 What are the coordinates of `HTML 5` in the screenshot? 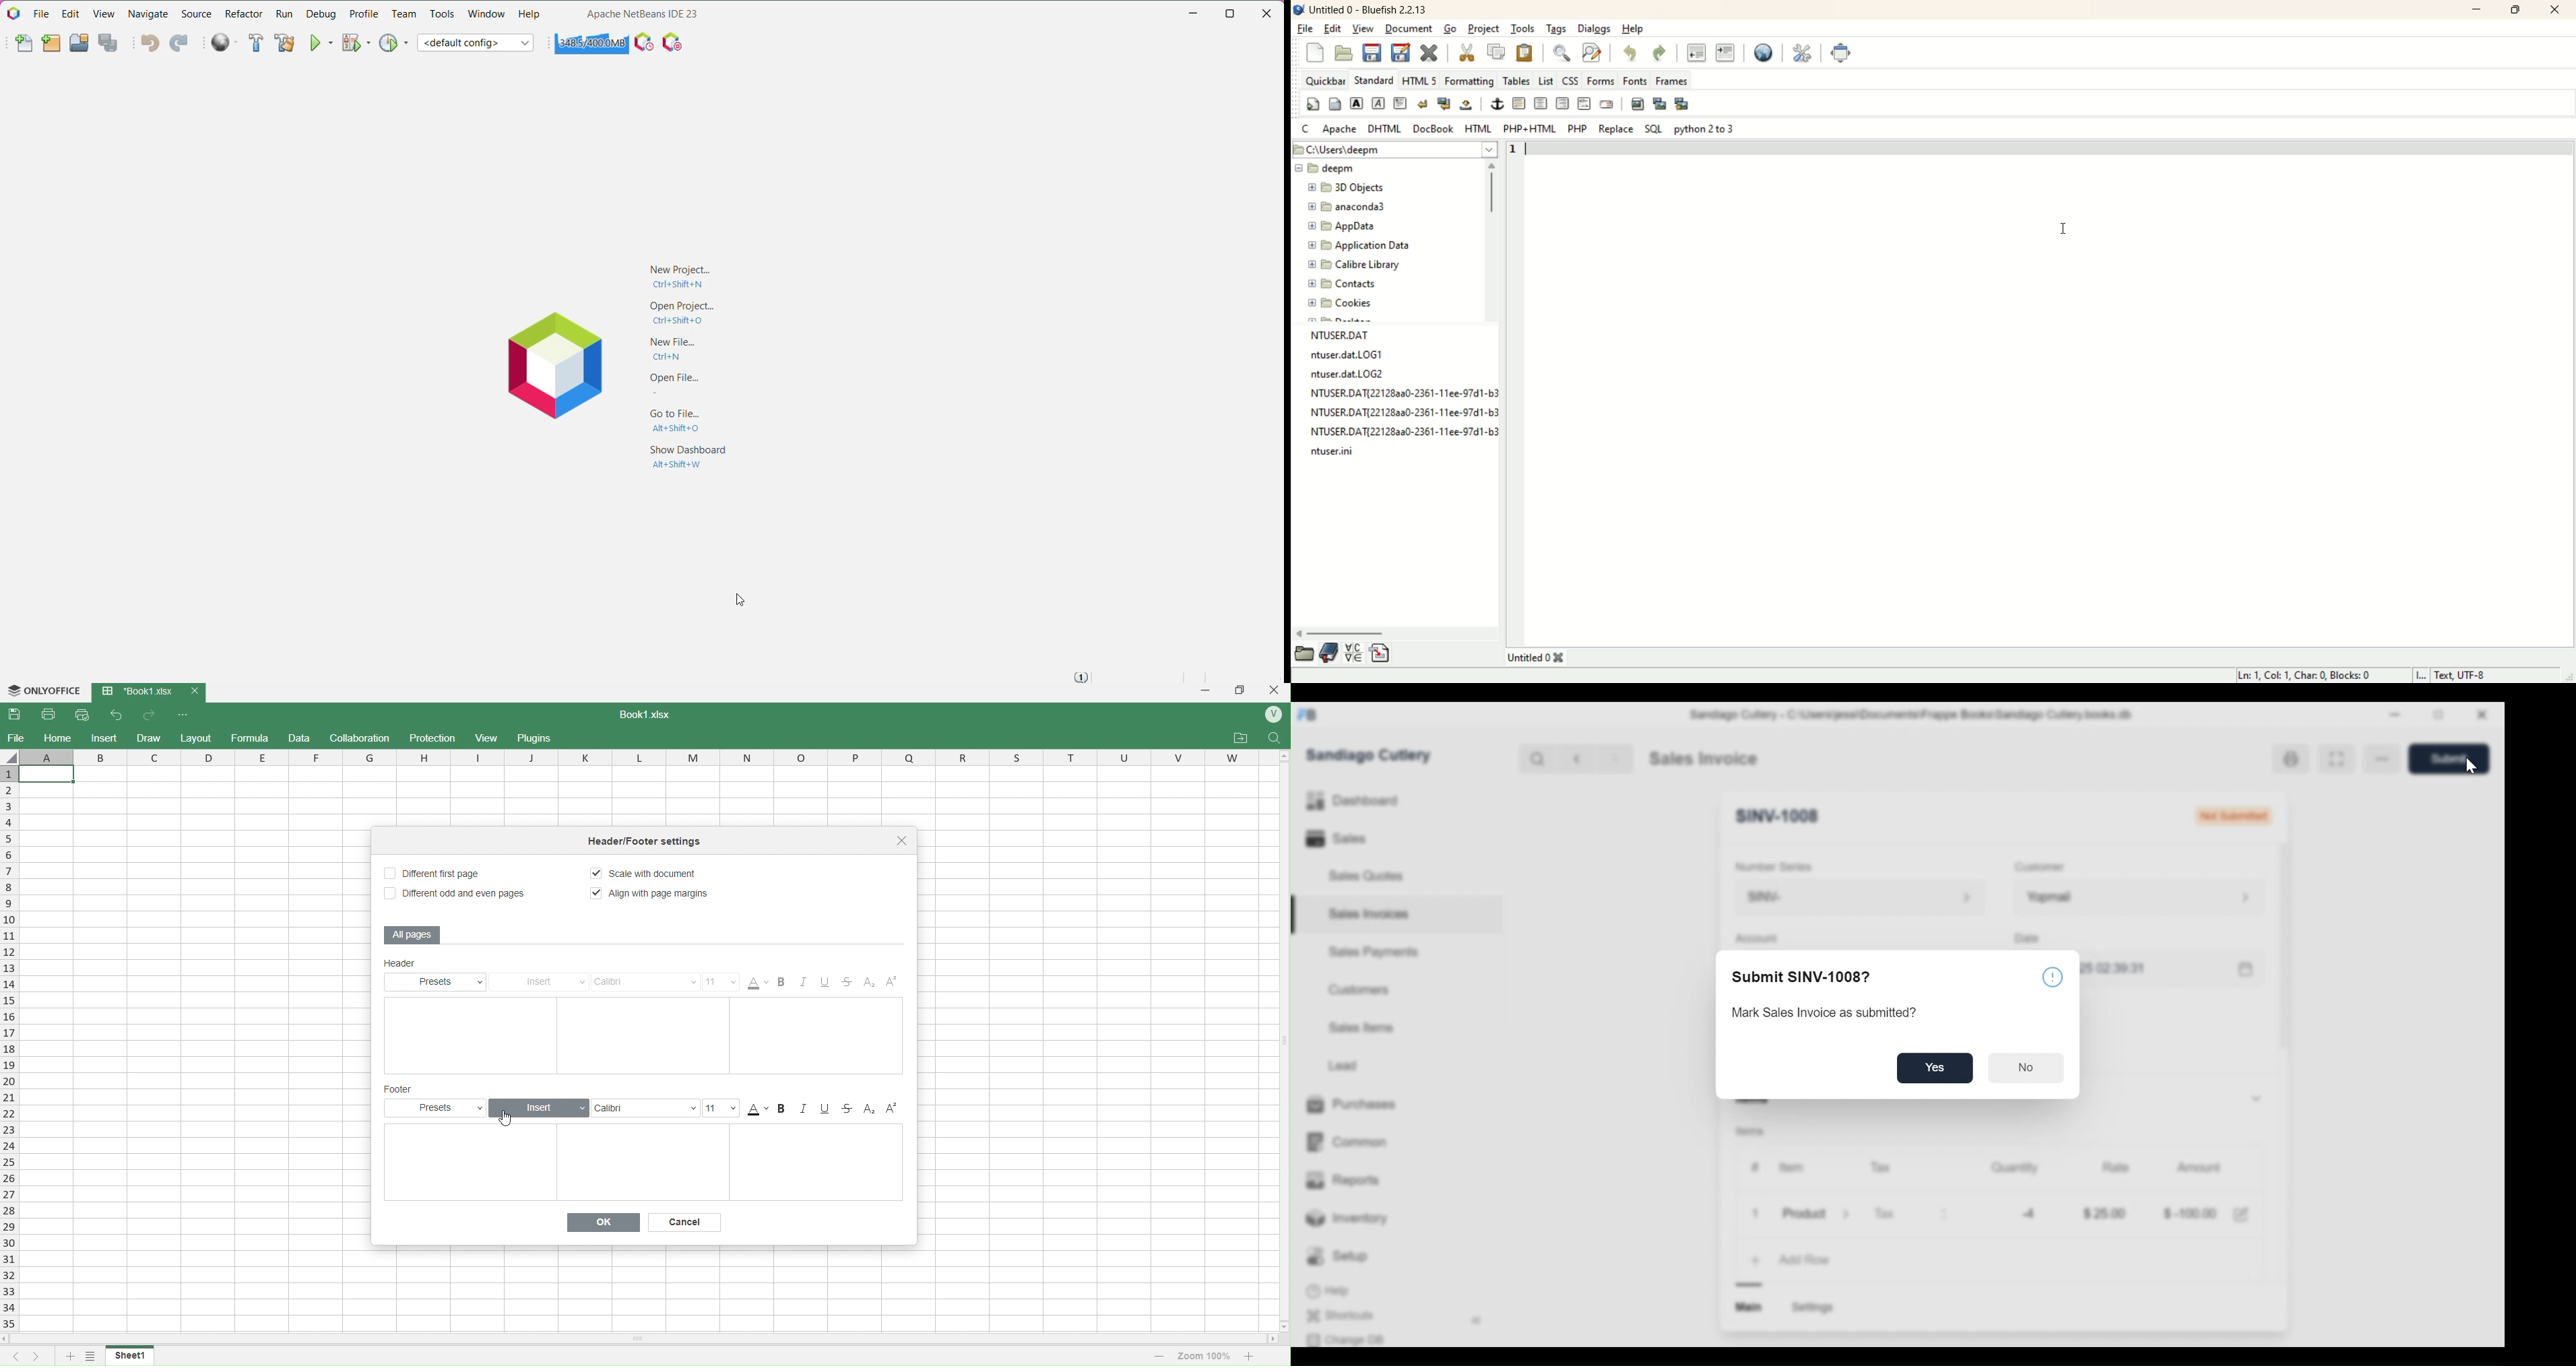 It's located at (1422, 81).